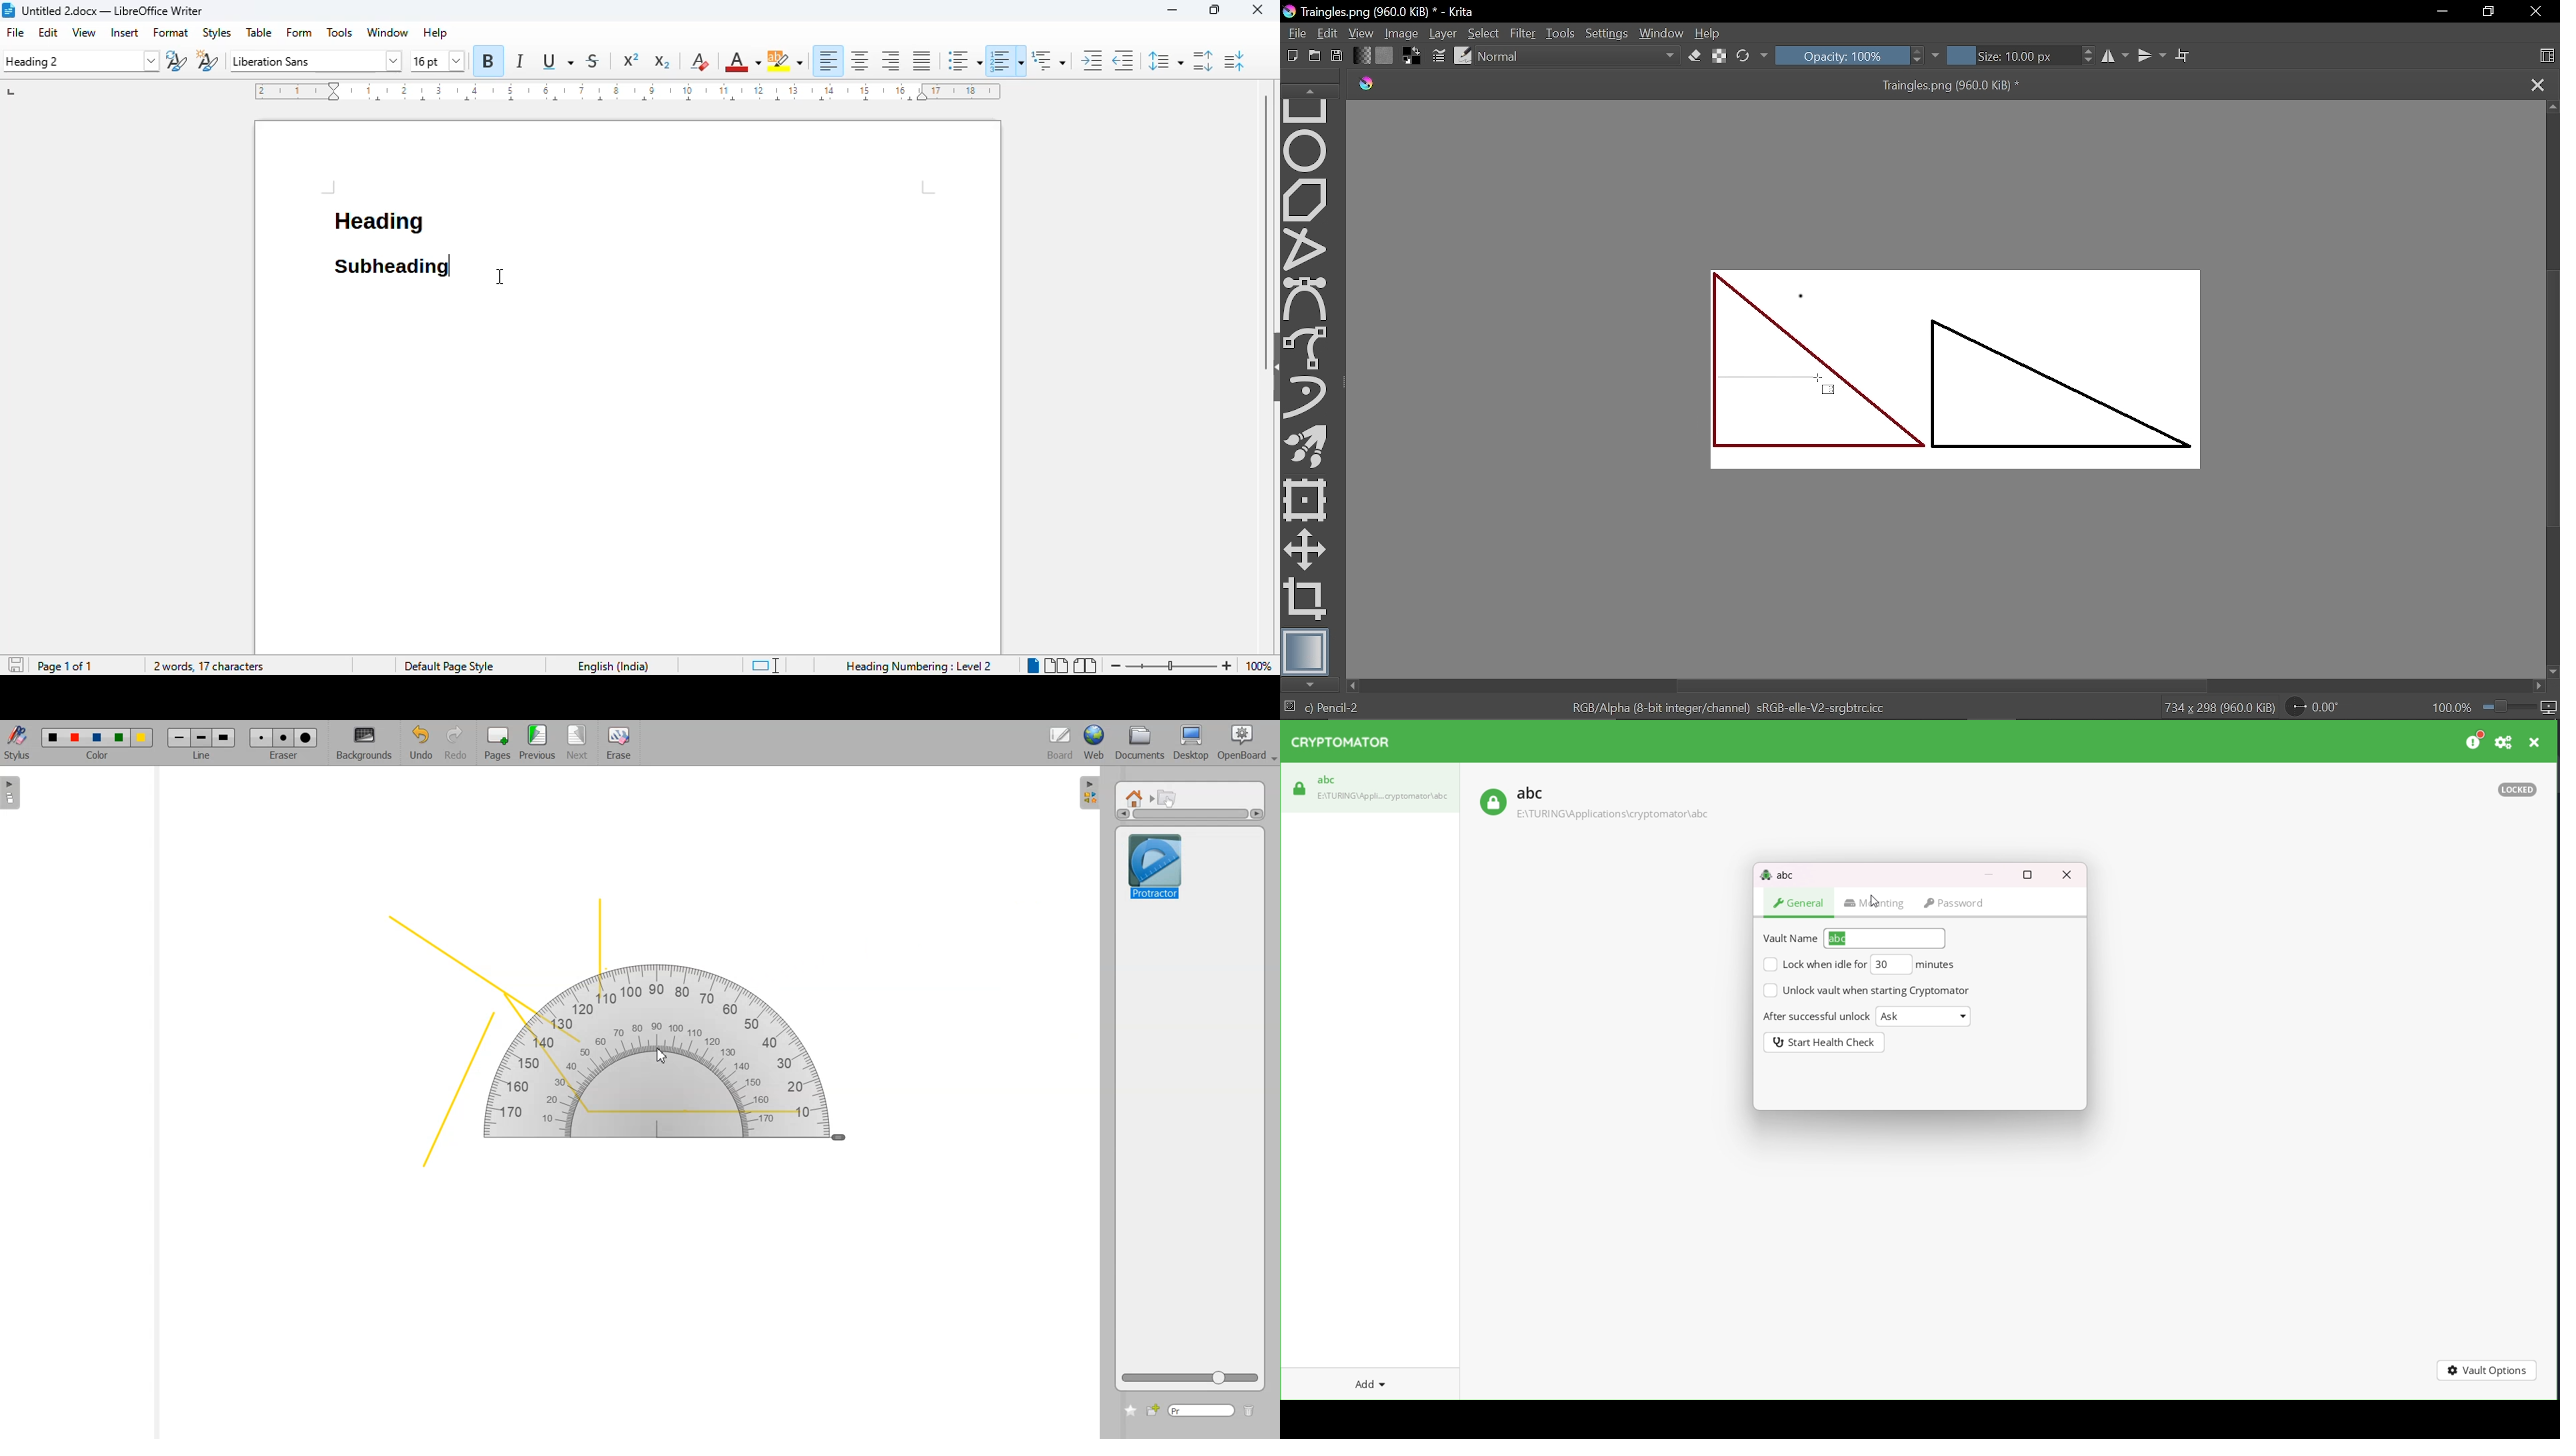 The image size is (2576, 1456). I want to click on Color, so click(97, 737).